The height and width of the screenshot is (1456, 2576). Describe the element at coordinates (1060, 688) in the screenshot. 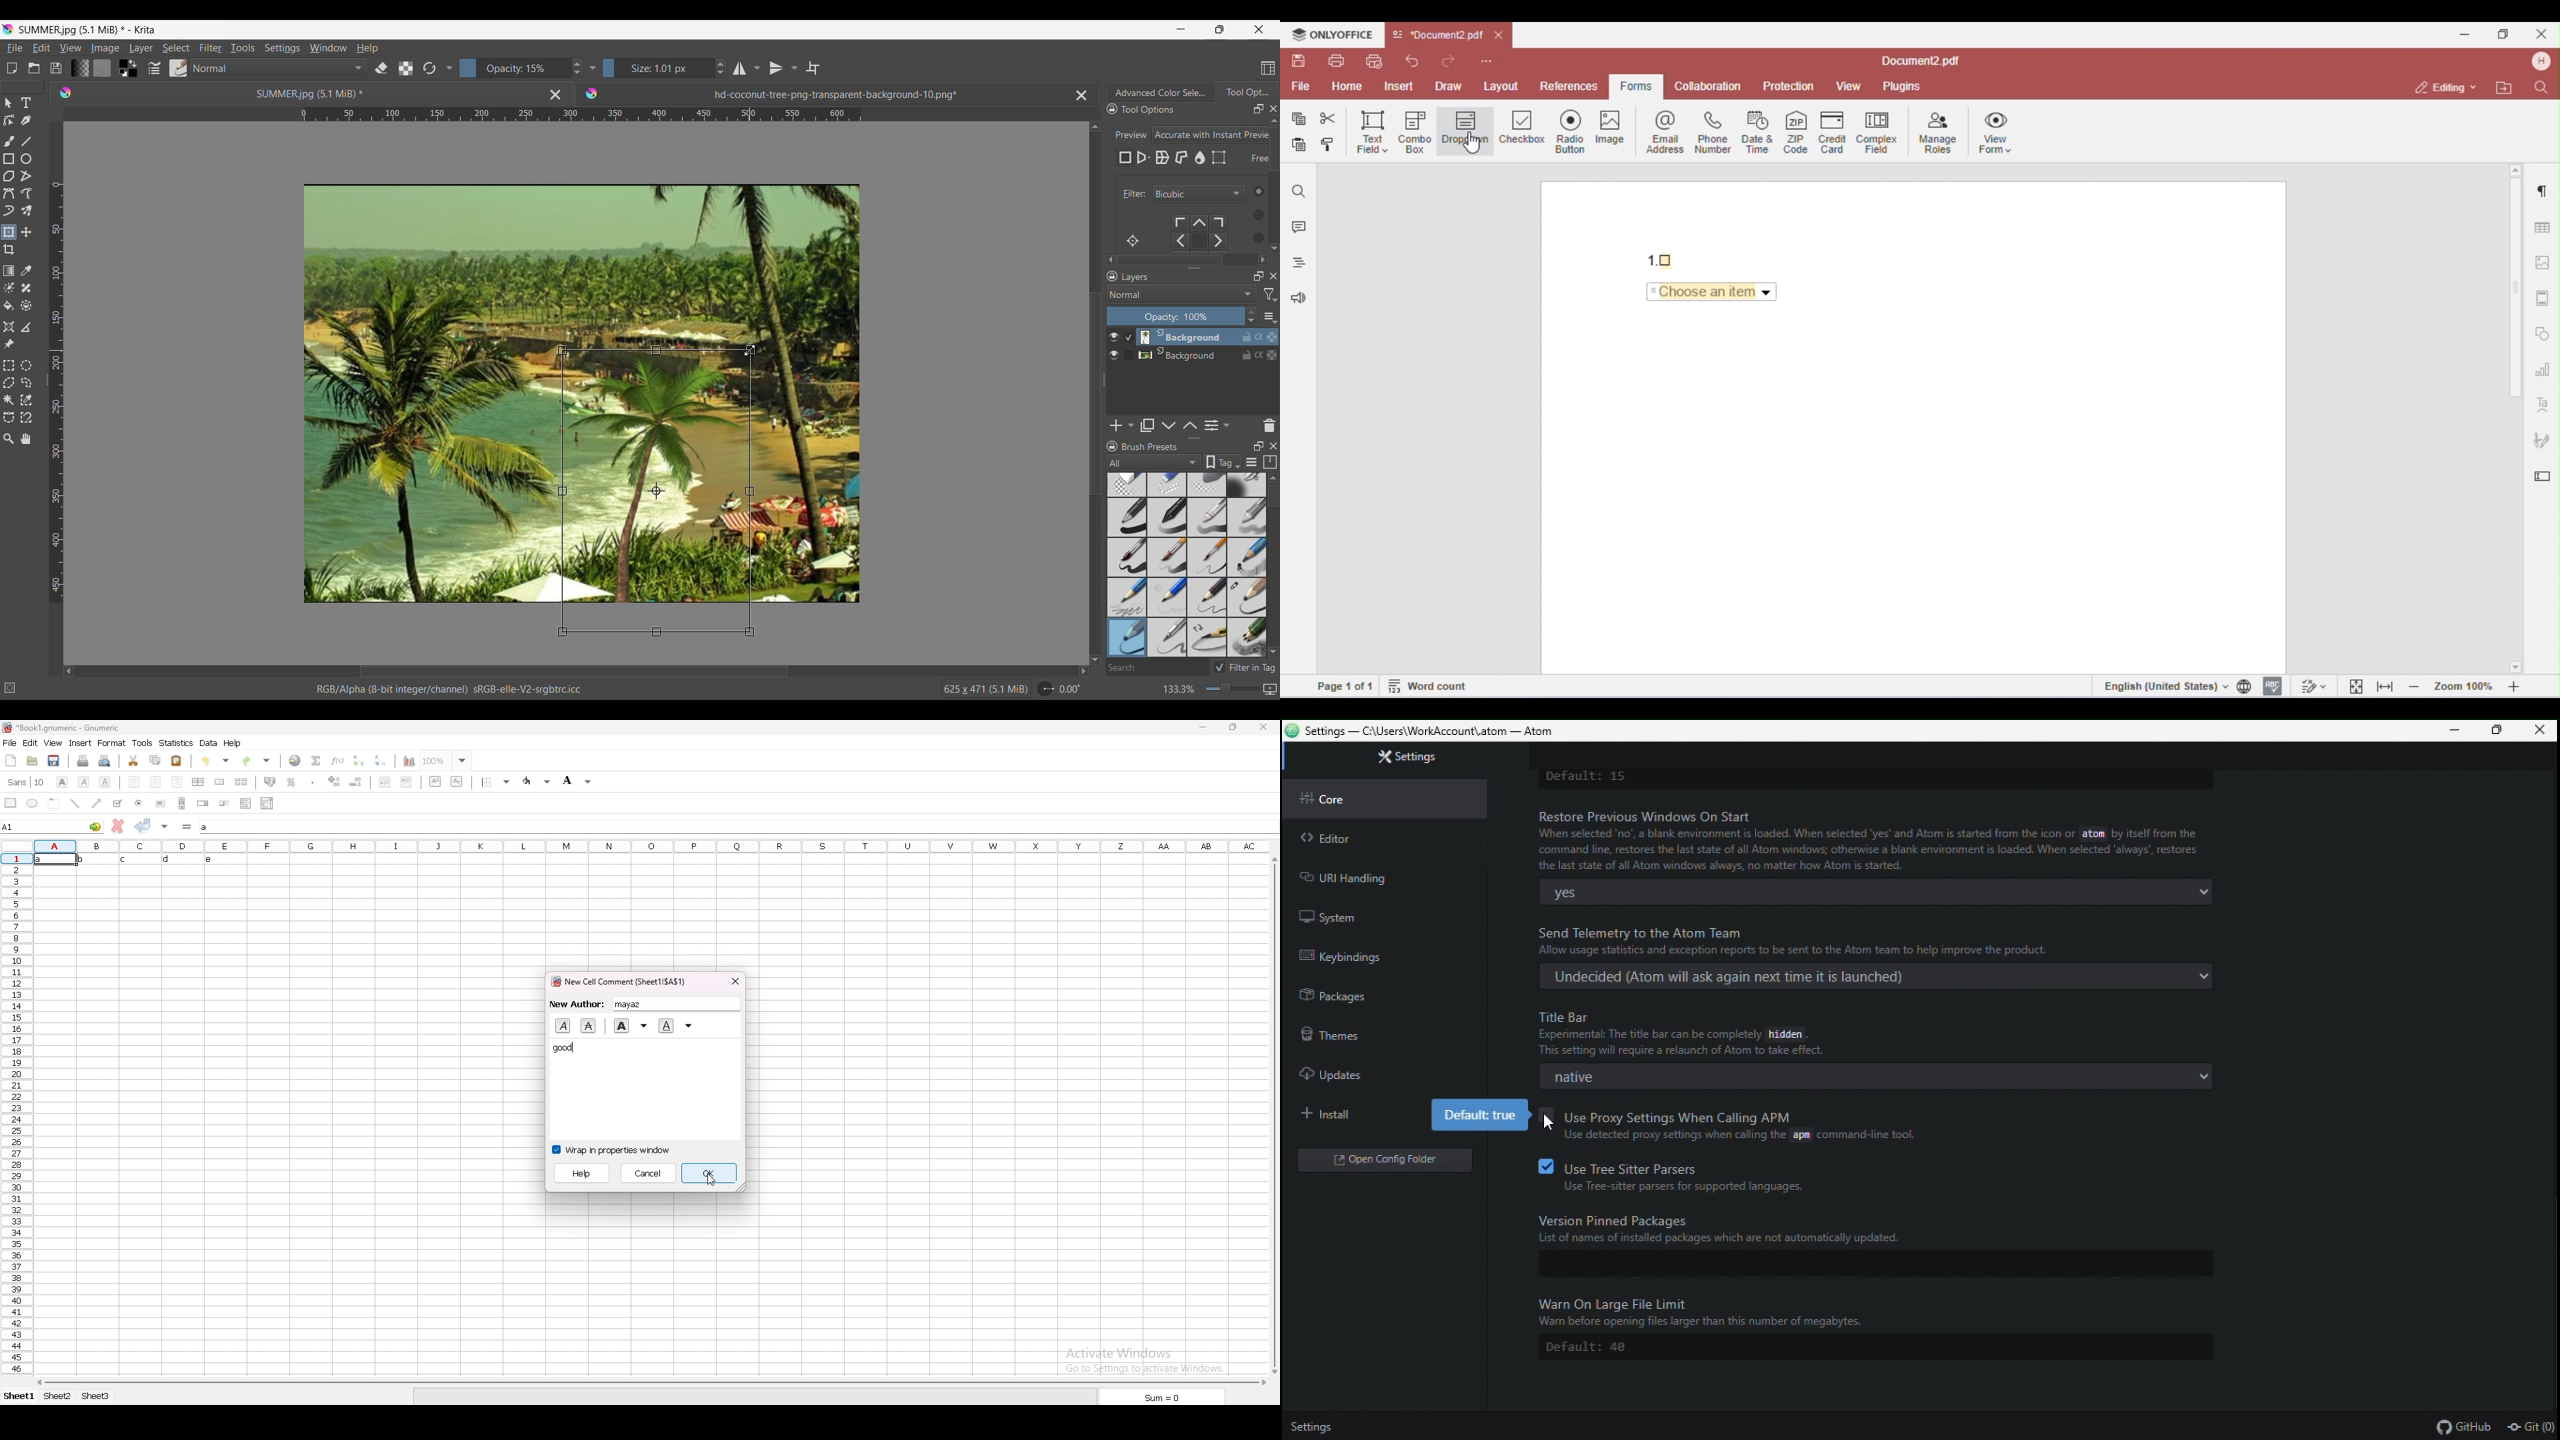

I see `Change angle of canvas` at that location.